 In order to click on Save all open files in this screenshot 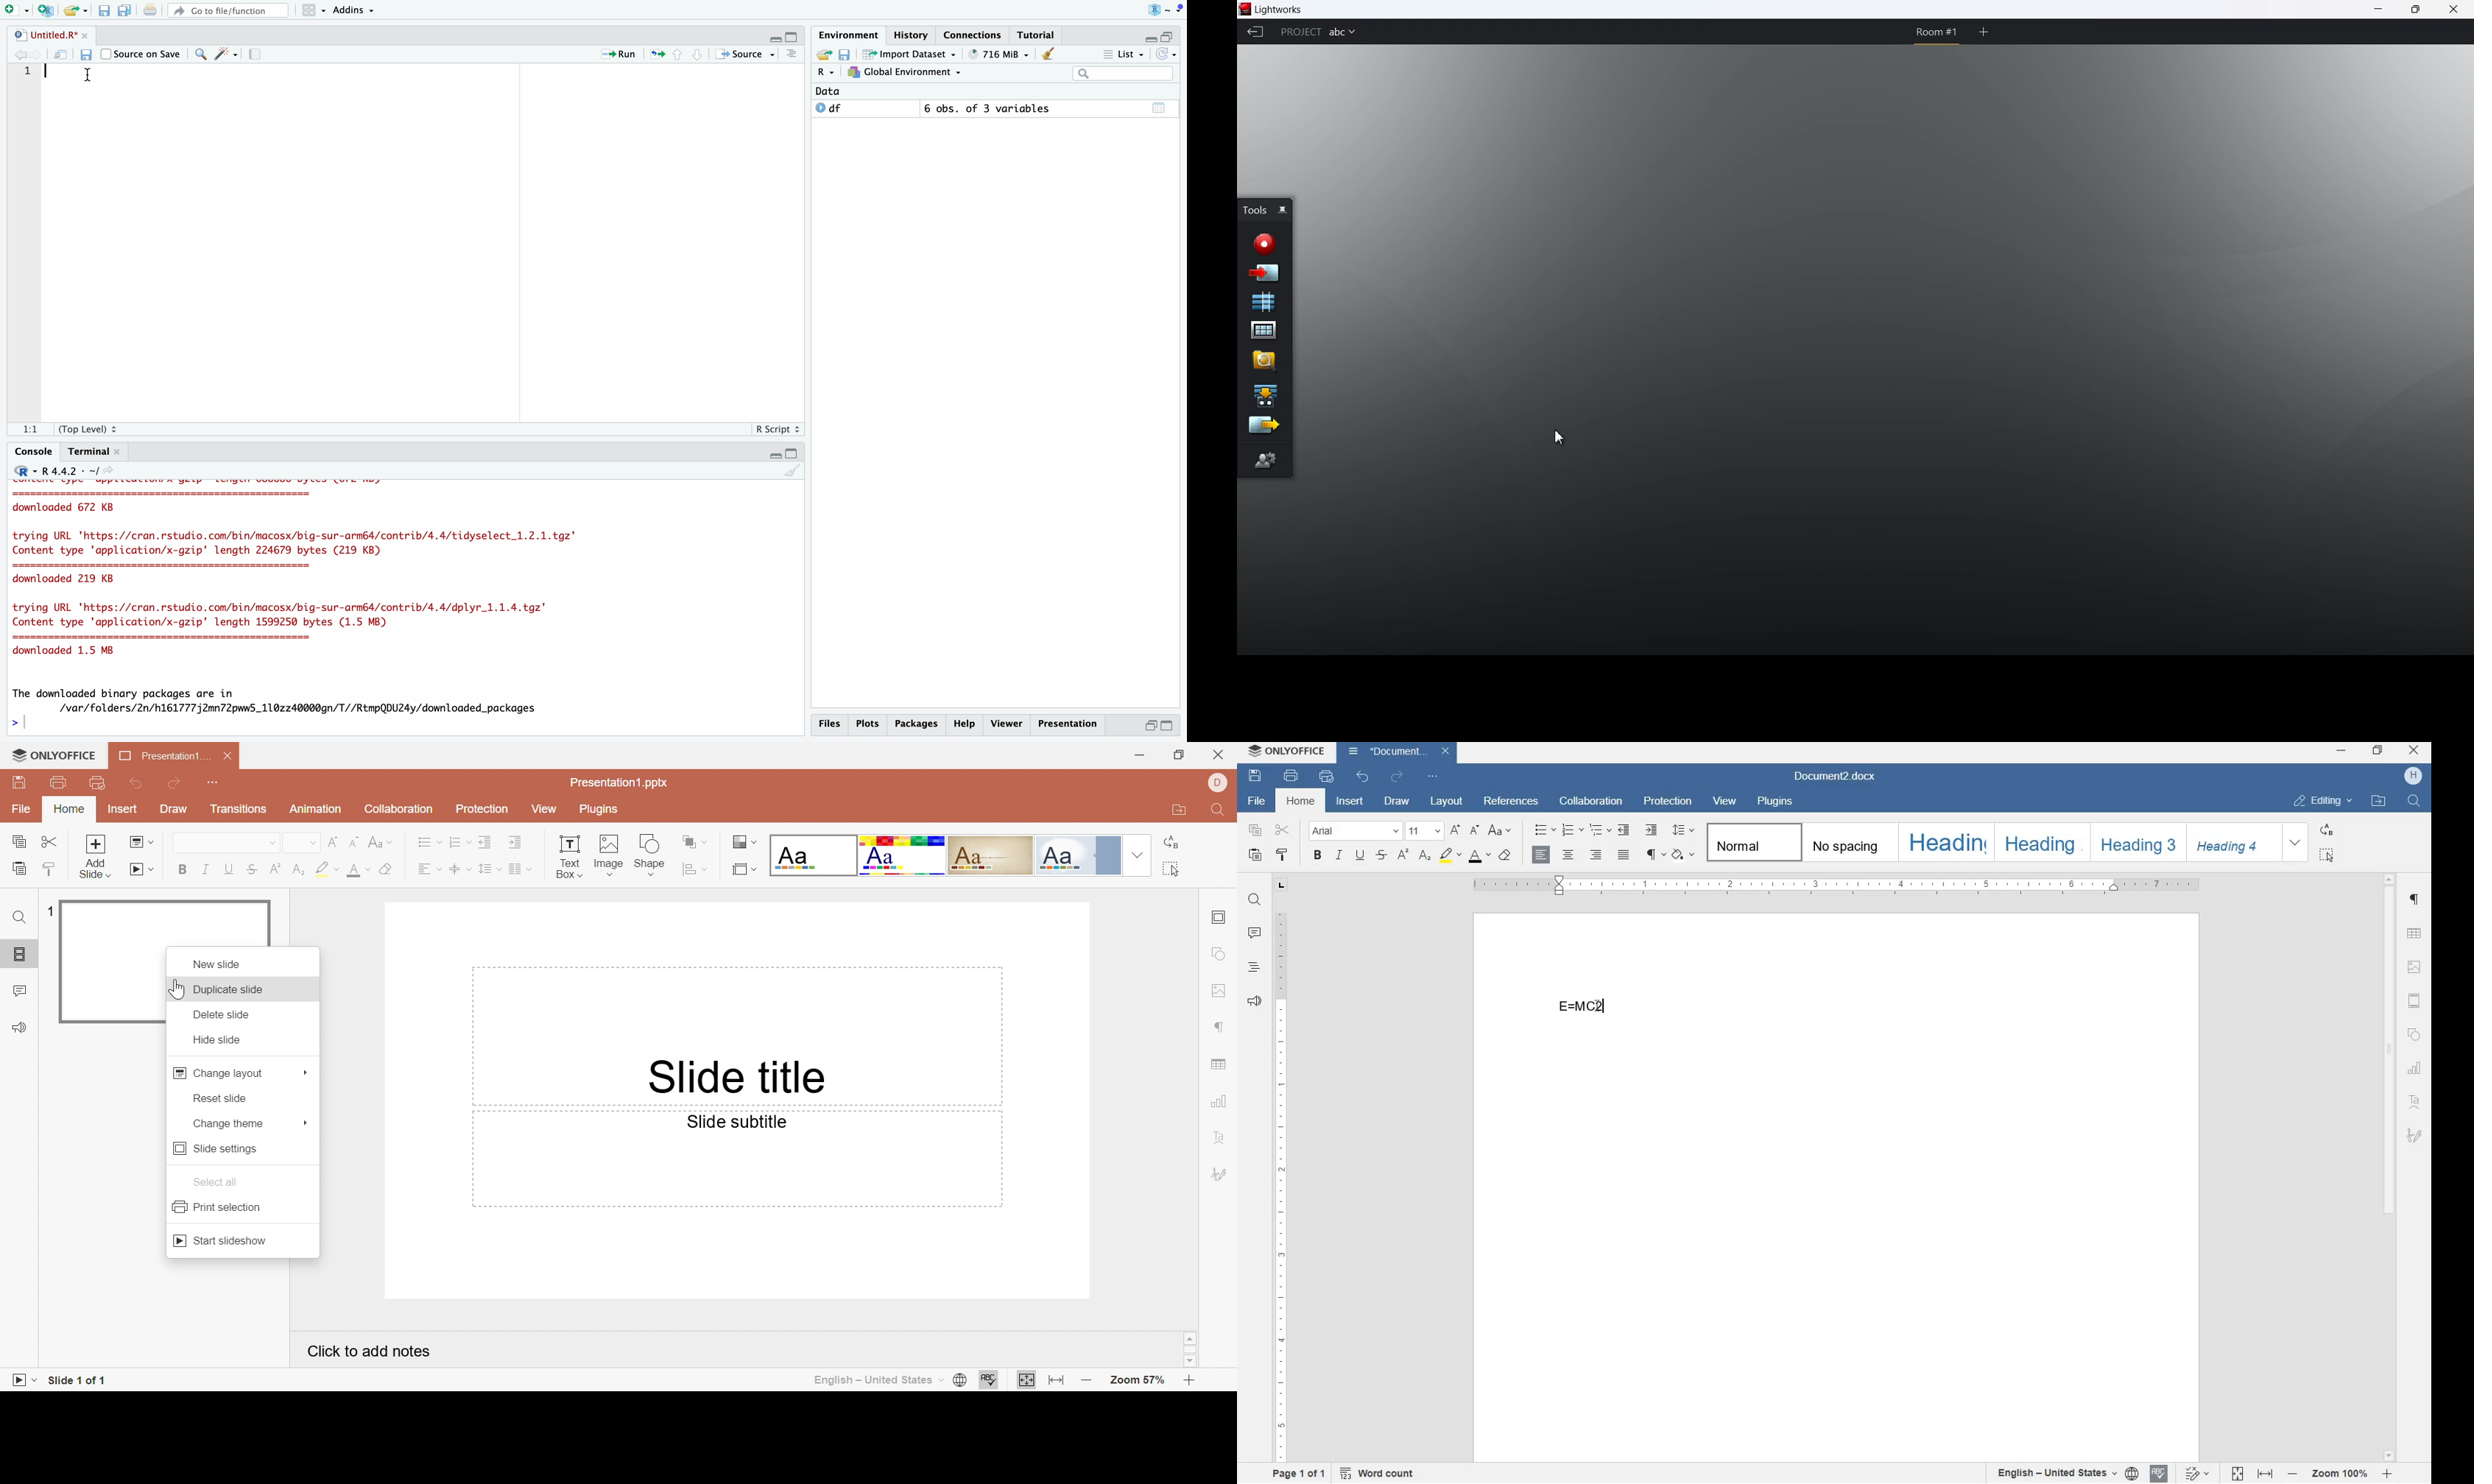, I will do `click(125, 10)`.